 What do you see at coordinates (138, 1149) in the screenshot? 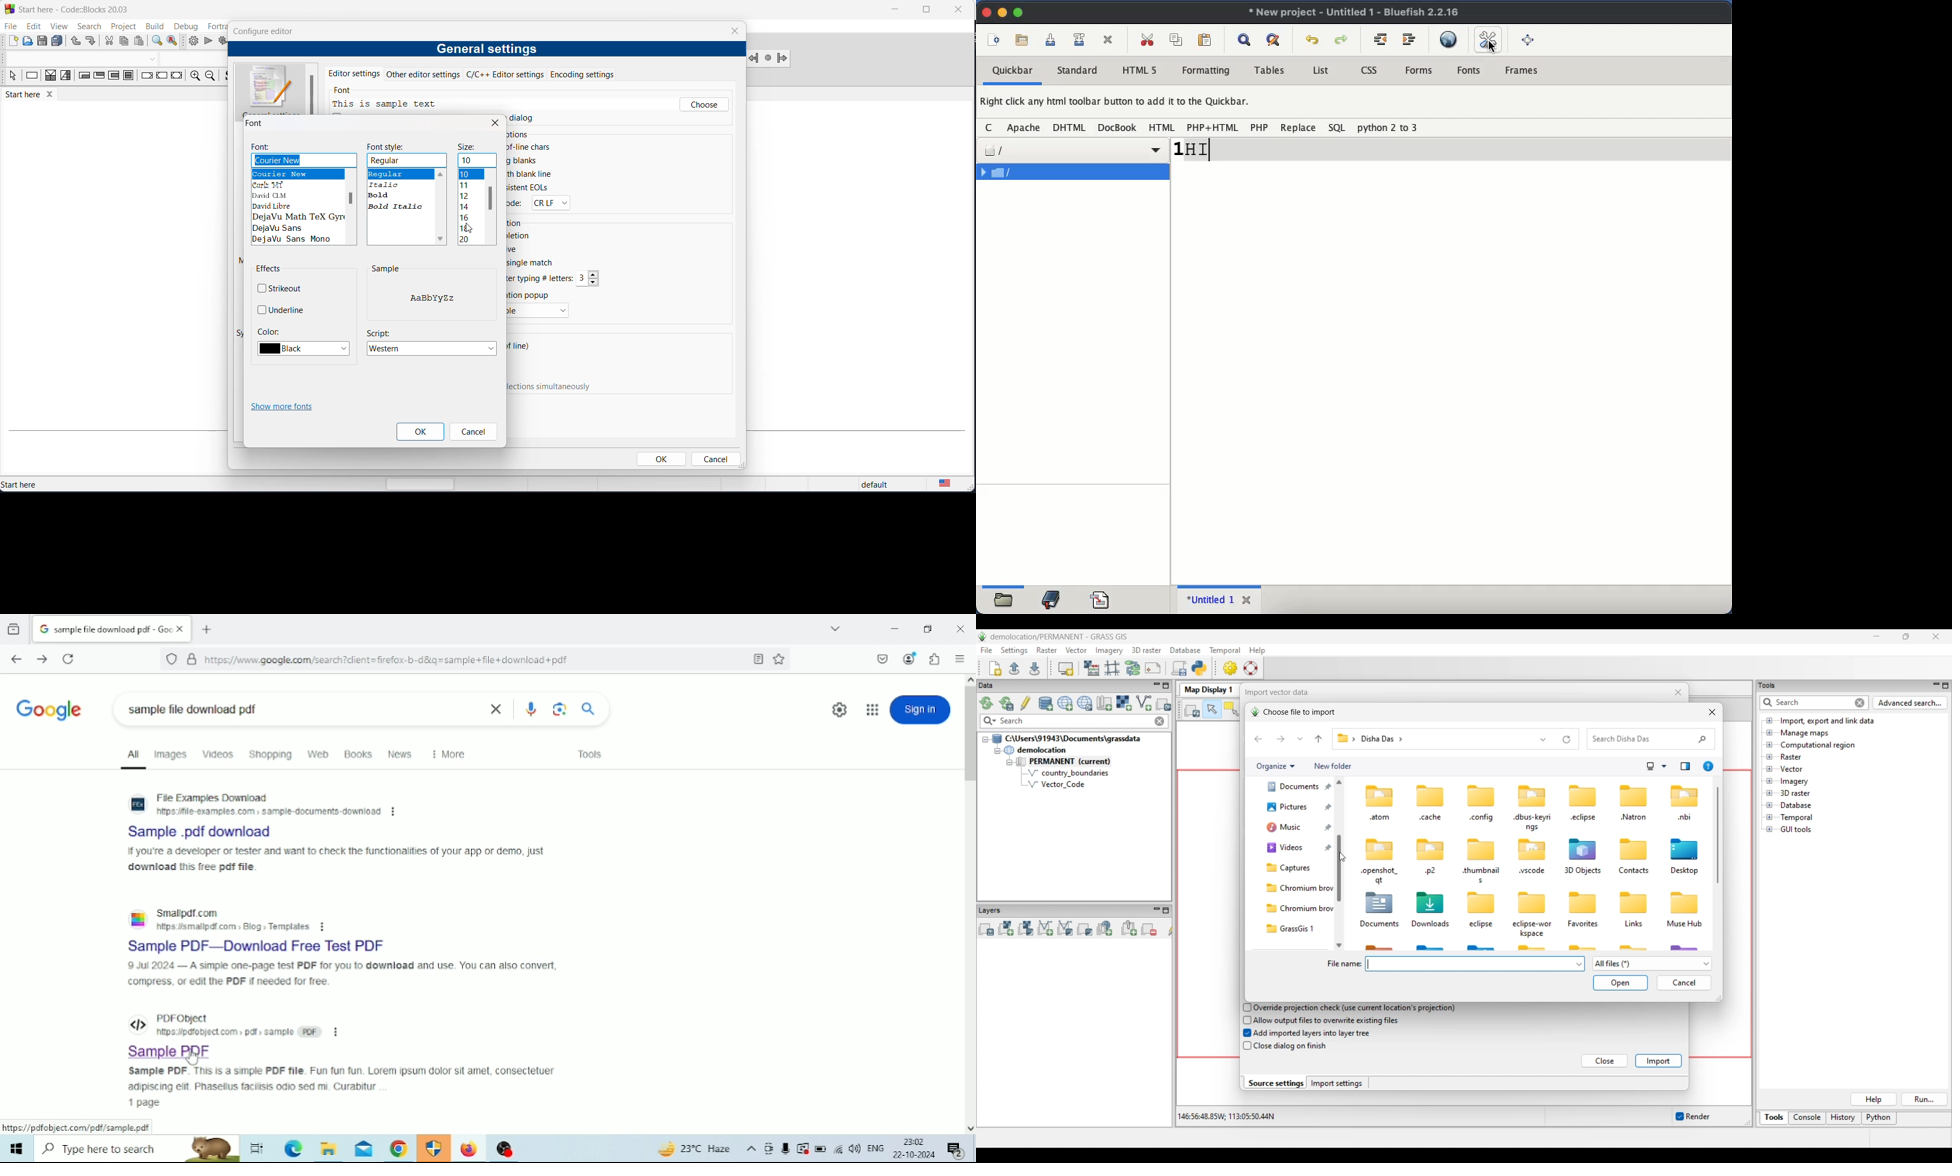
I see `Type here to search` at bounding box center [138, 1149].